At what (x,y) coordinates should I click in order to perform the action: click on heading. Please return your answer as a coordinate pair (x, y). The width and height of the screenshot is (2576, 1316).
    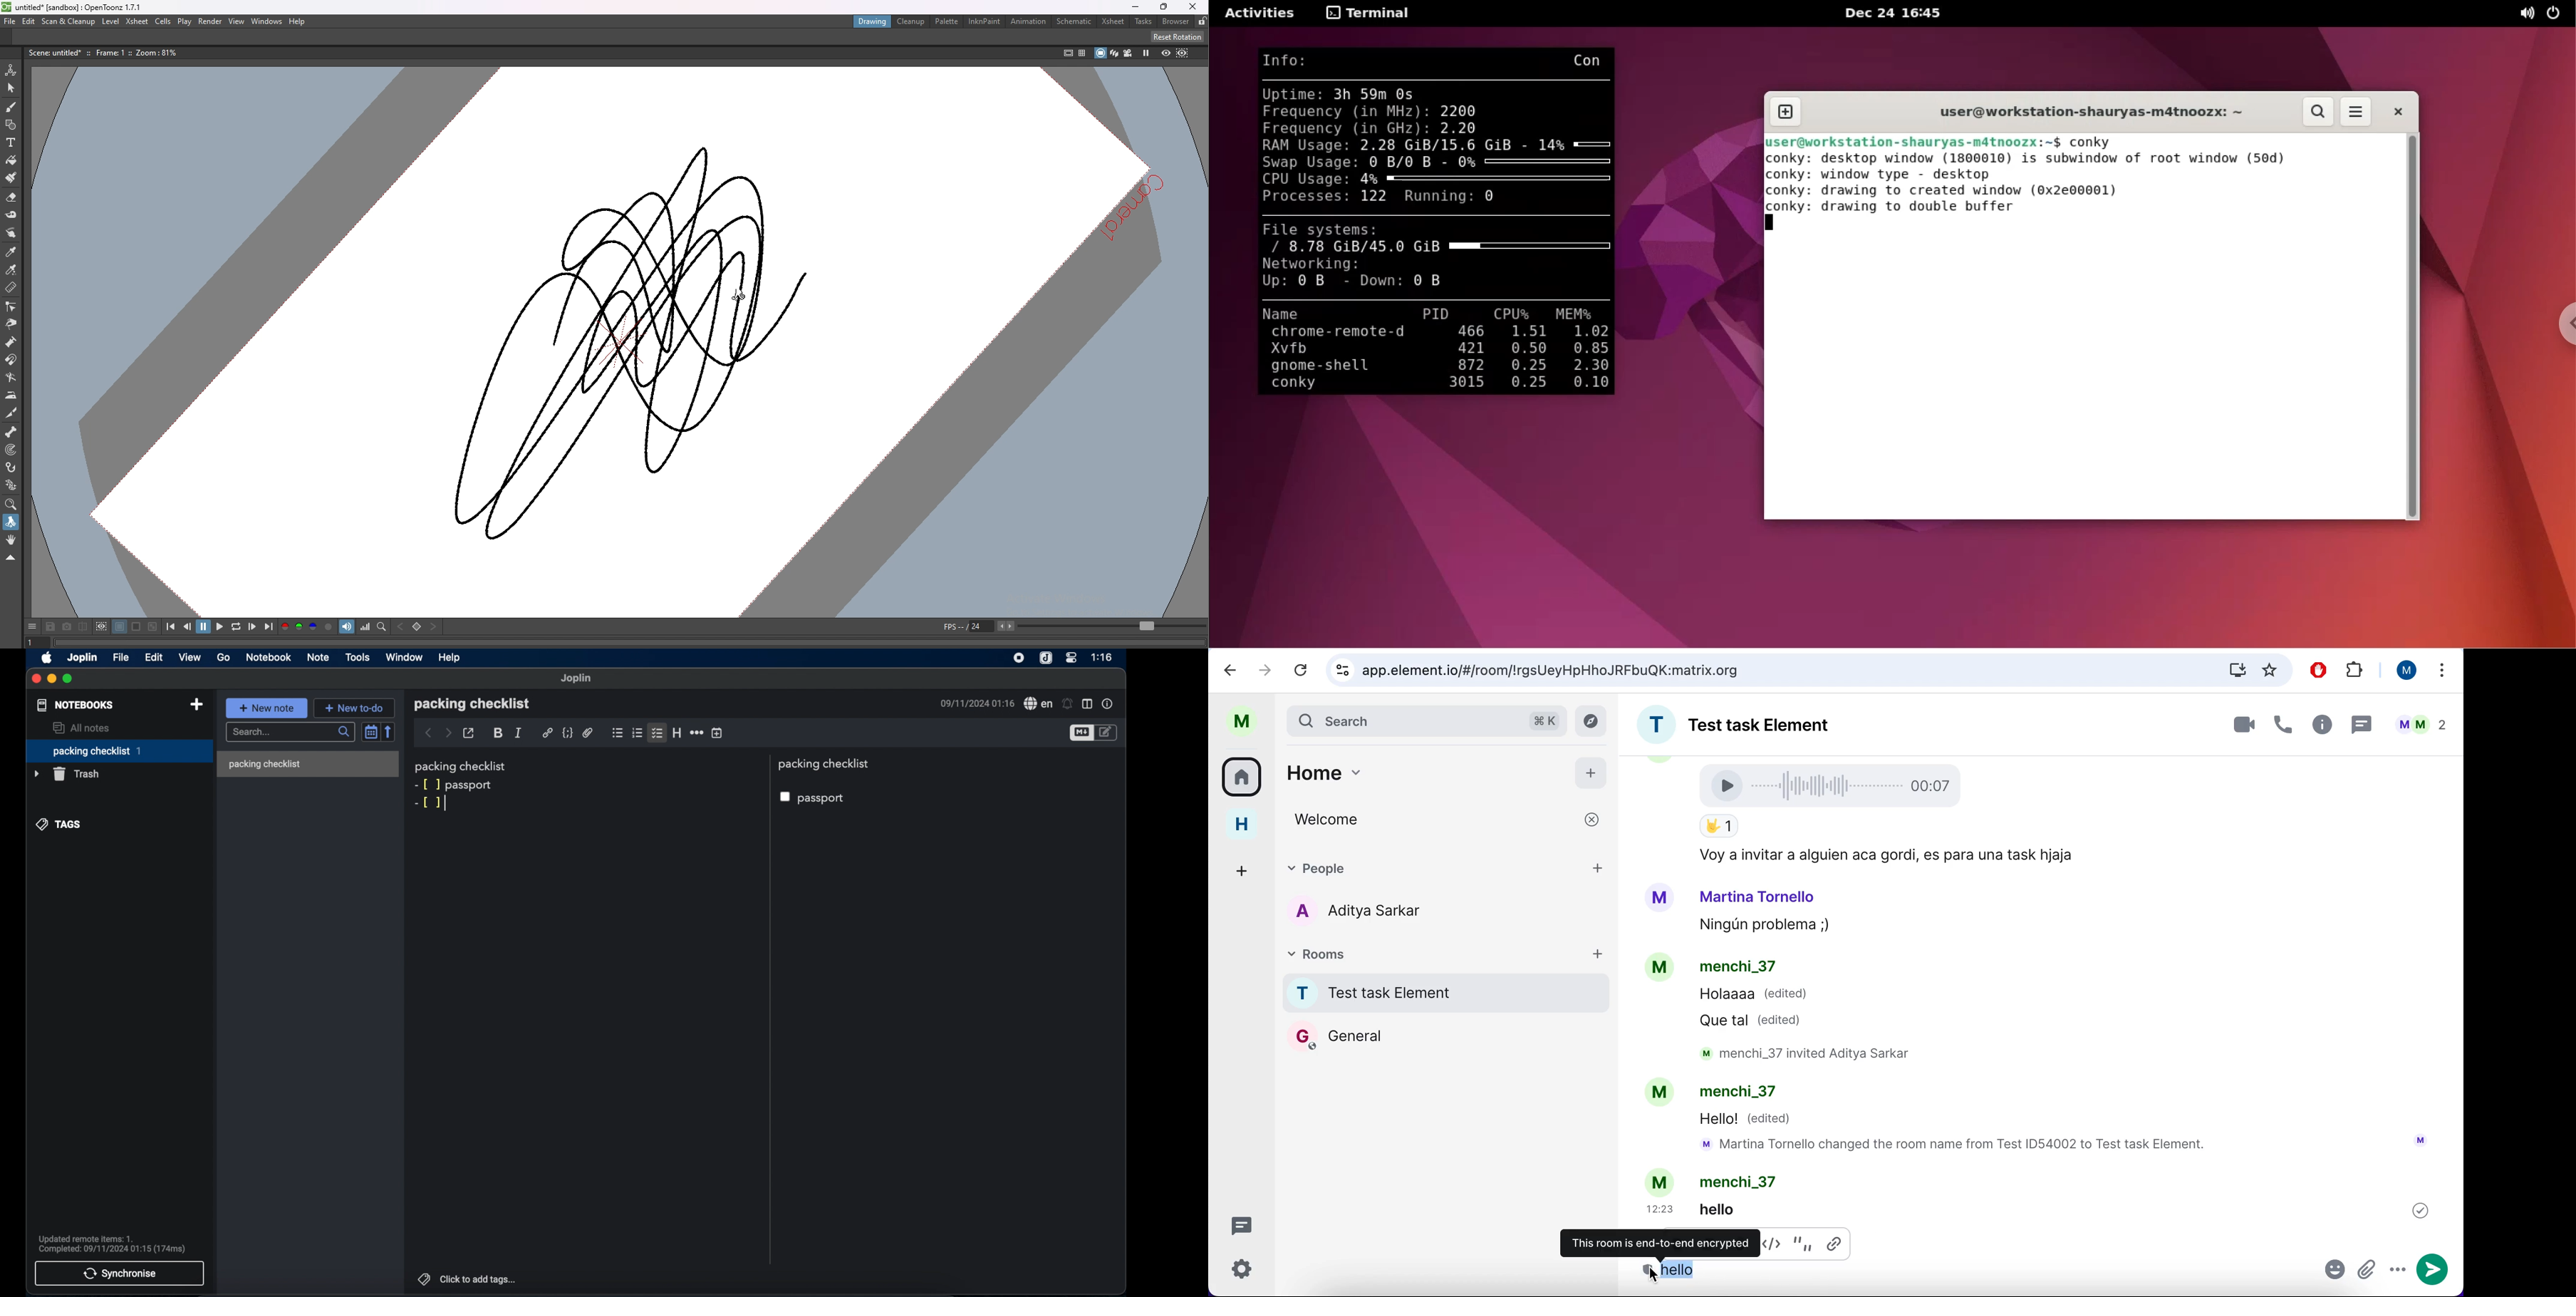
    Looking at the image, I should click on (677, 733).